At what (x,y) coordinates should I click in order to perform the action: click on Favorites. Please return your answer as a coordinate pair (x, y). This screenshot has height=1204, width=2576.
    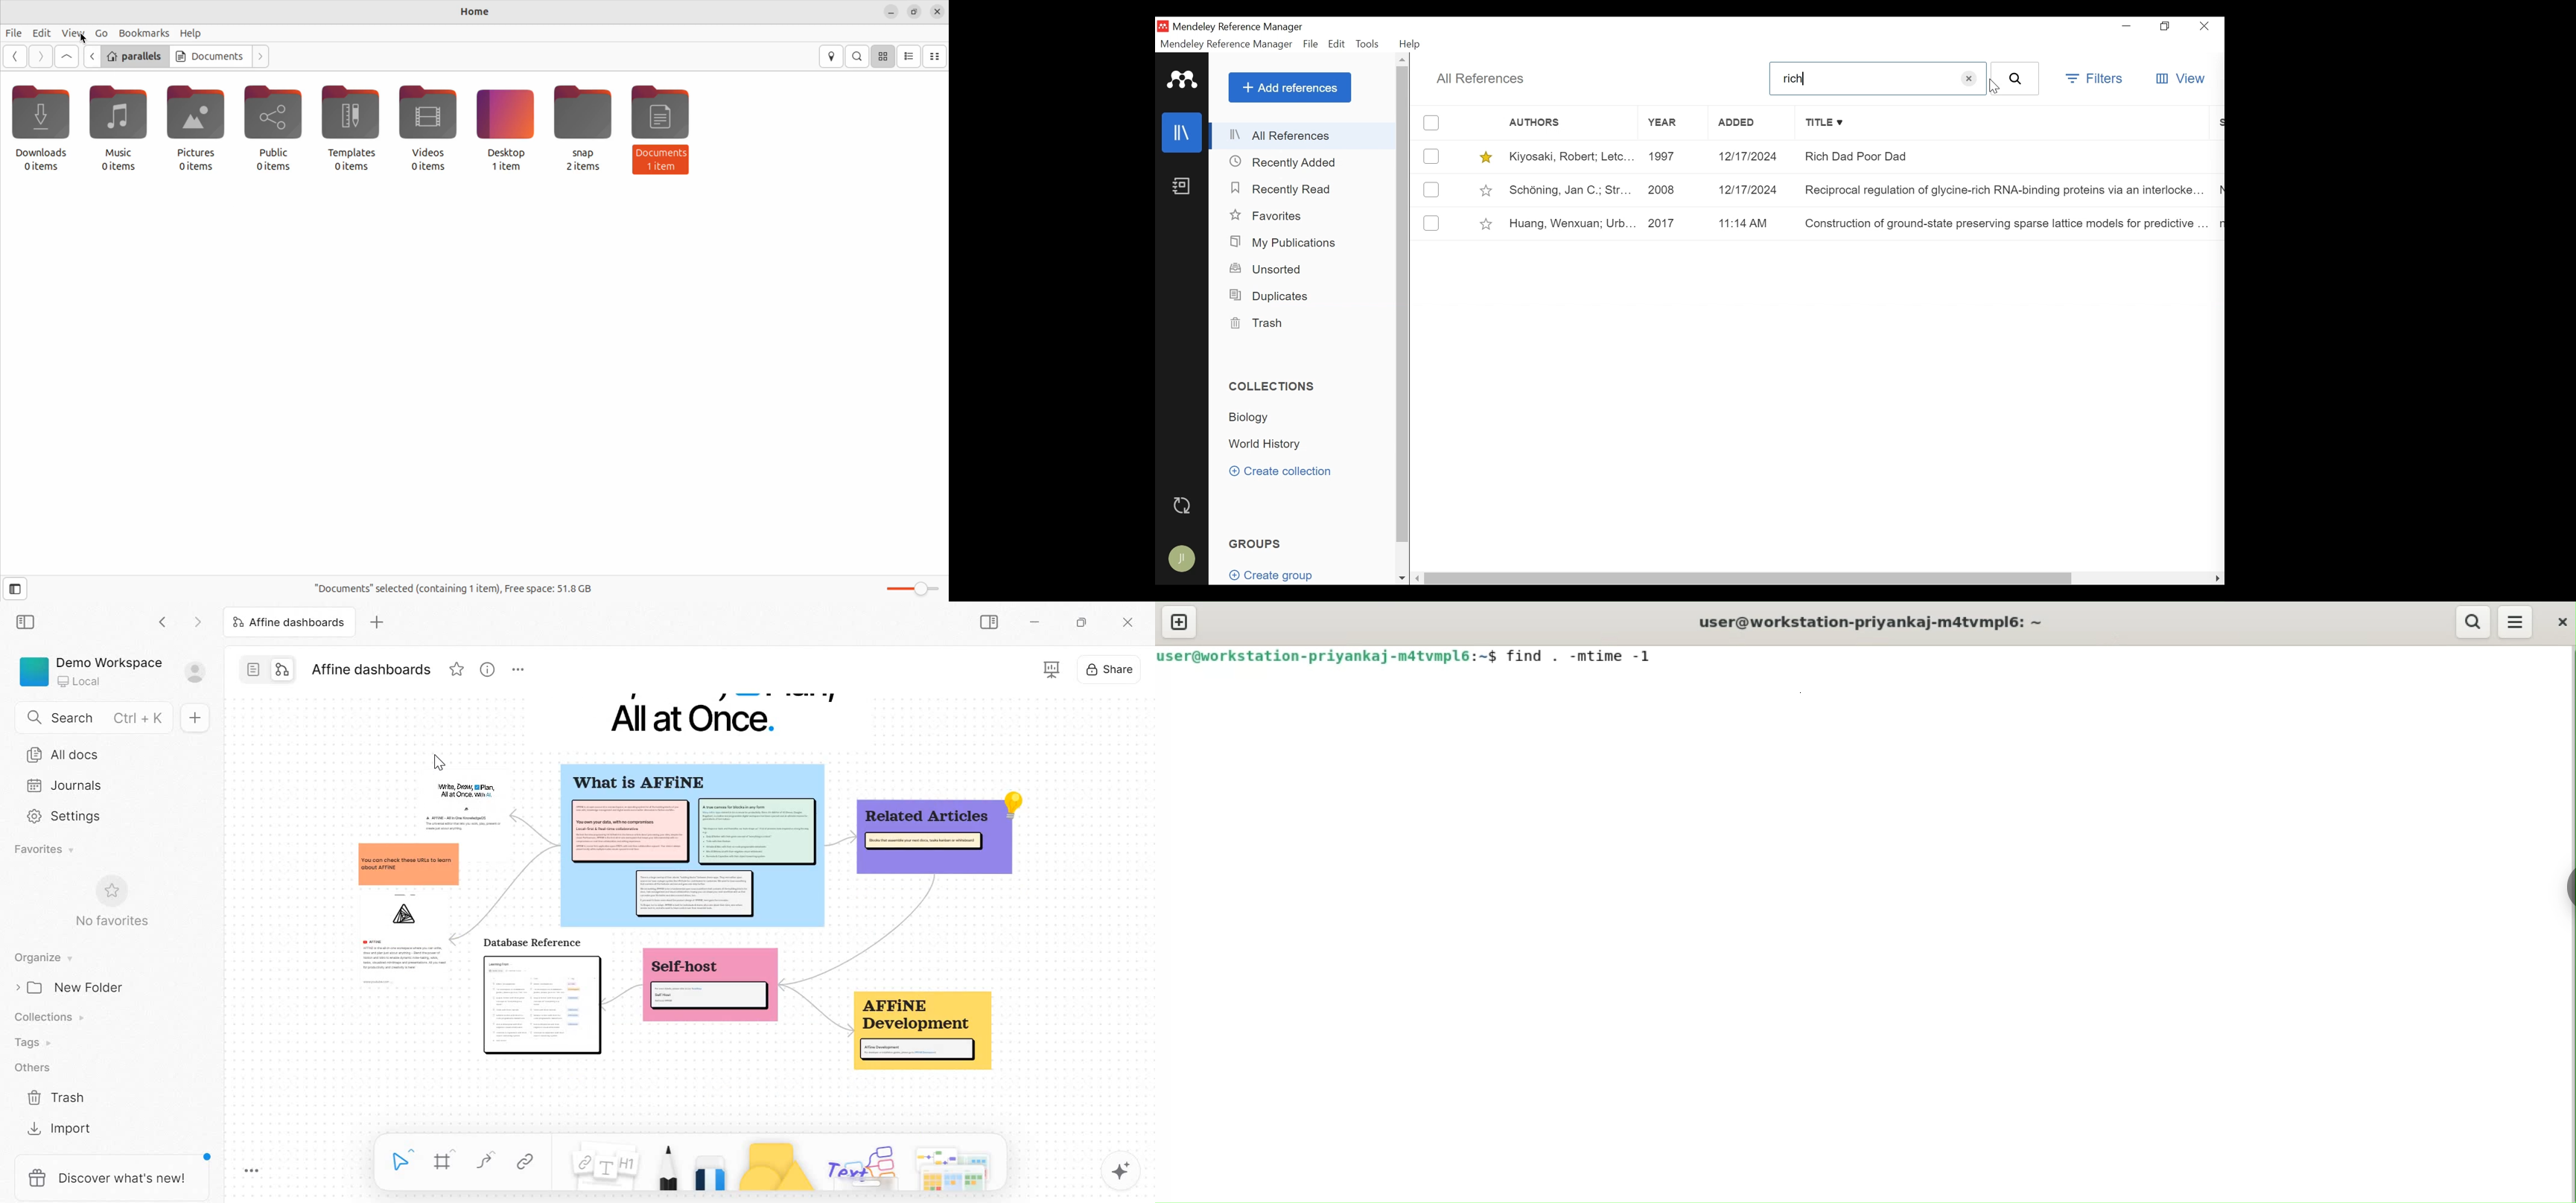
    Looking at the image, I should click on (1271, 215).